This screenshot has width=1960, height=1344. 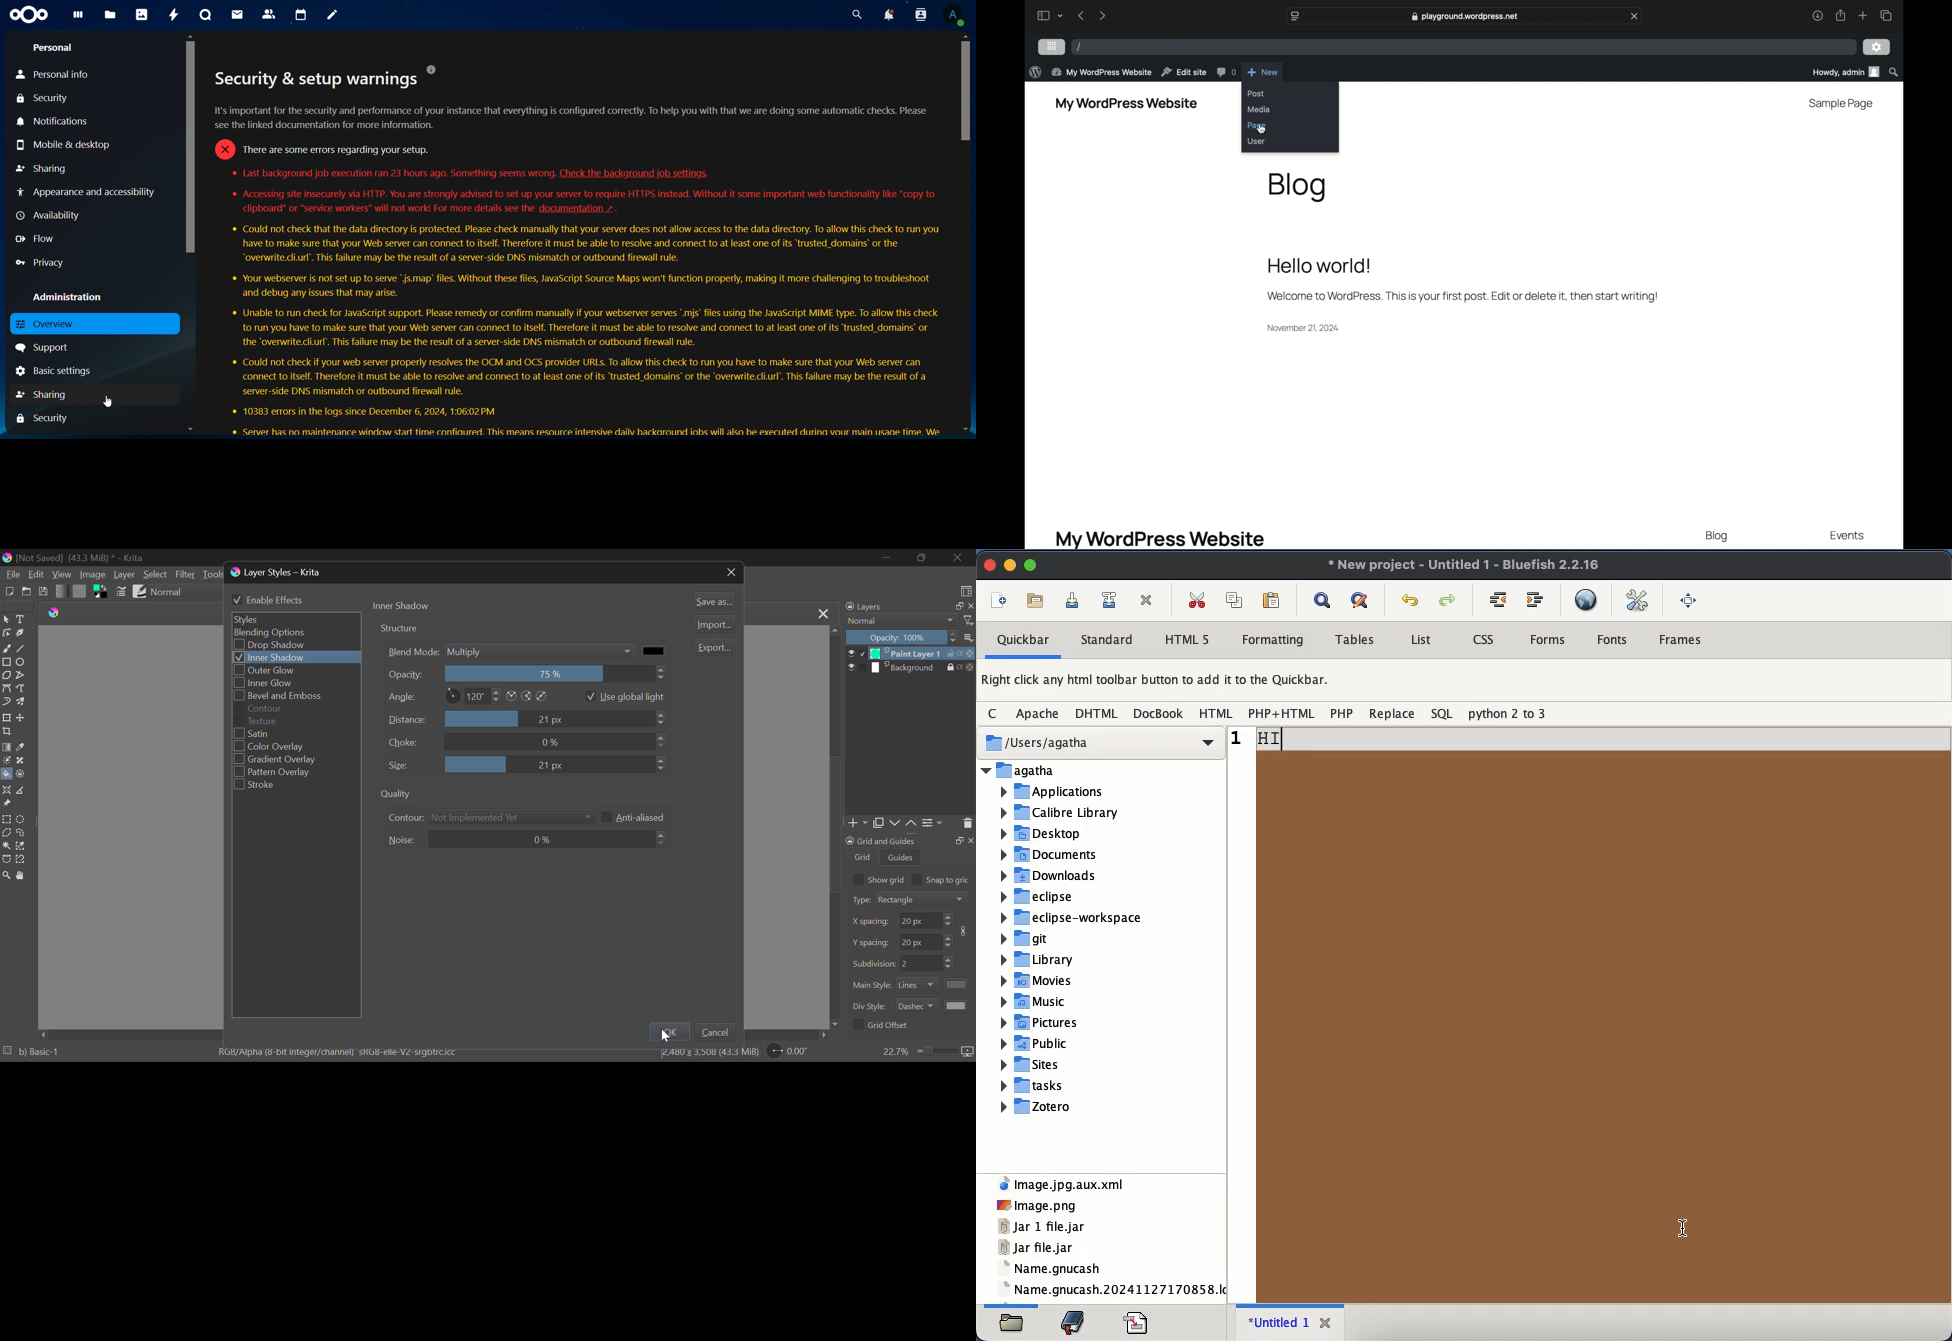 What do you see at coordinates (1052, 793) in the screenshot?
I see `Applications` at bounding box center [1052, 793].